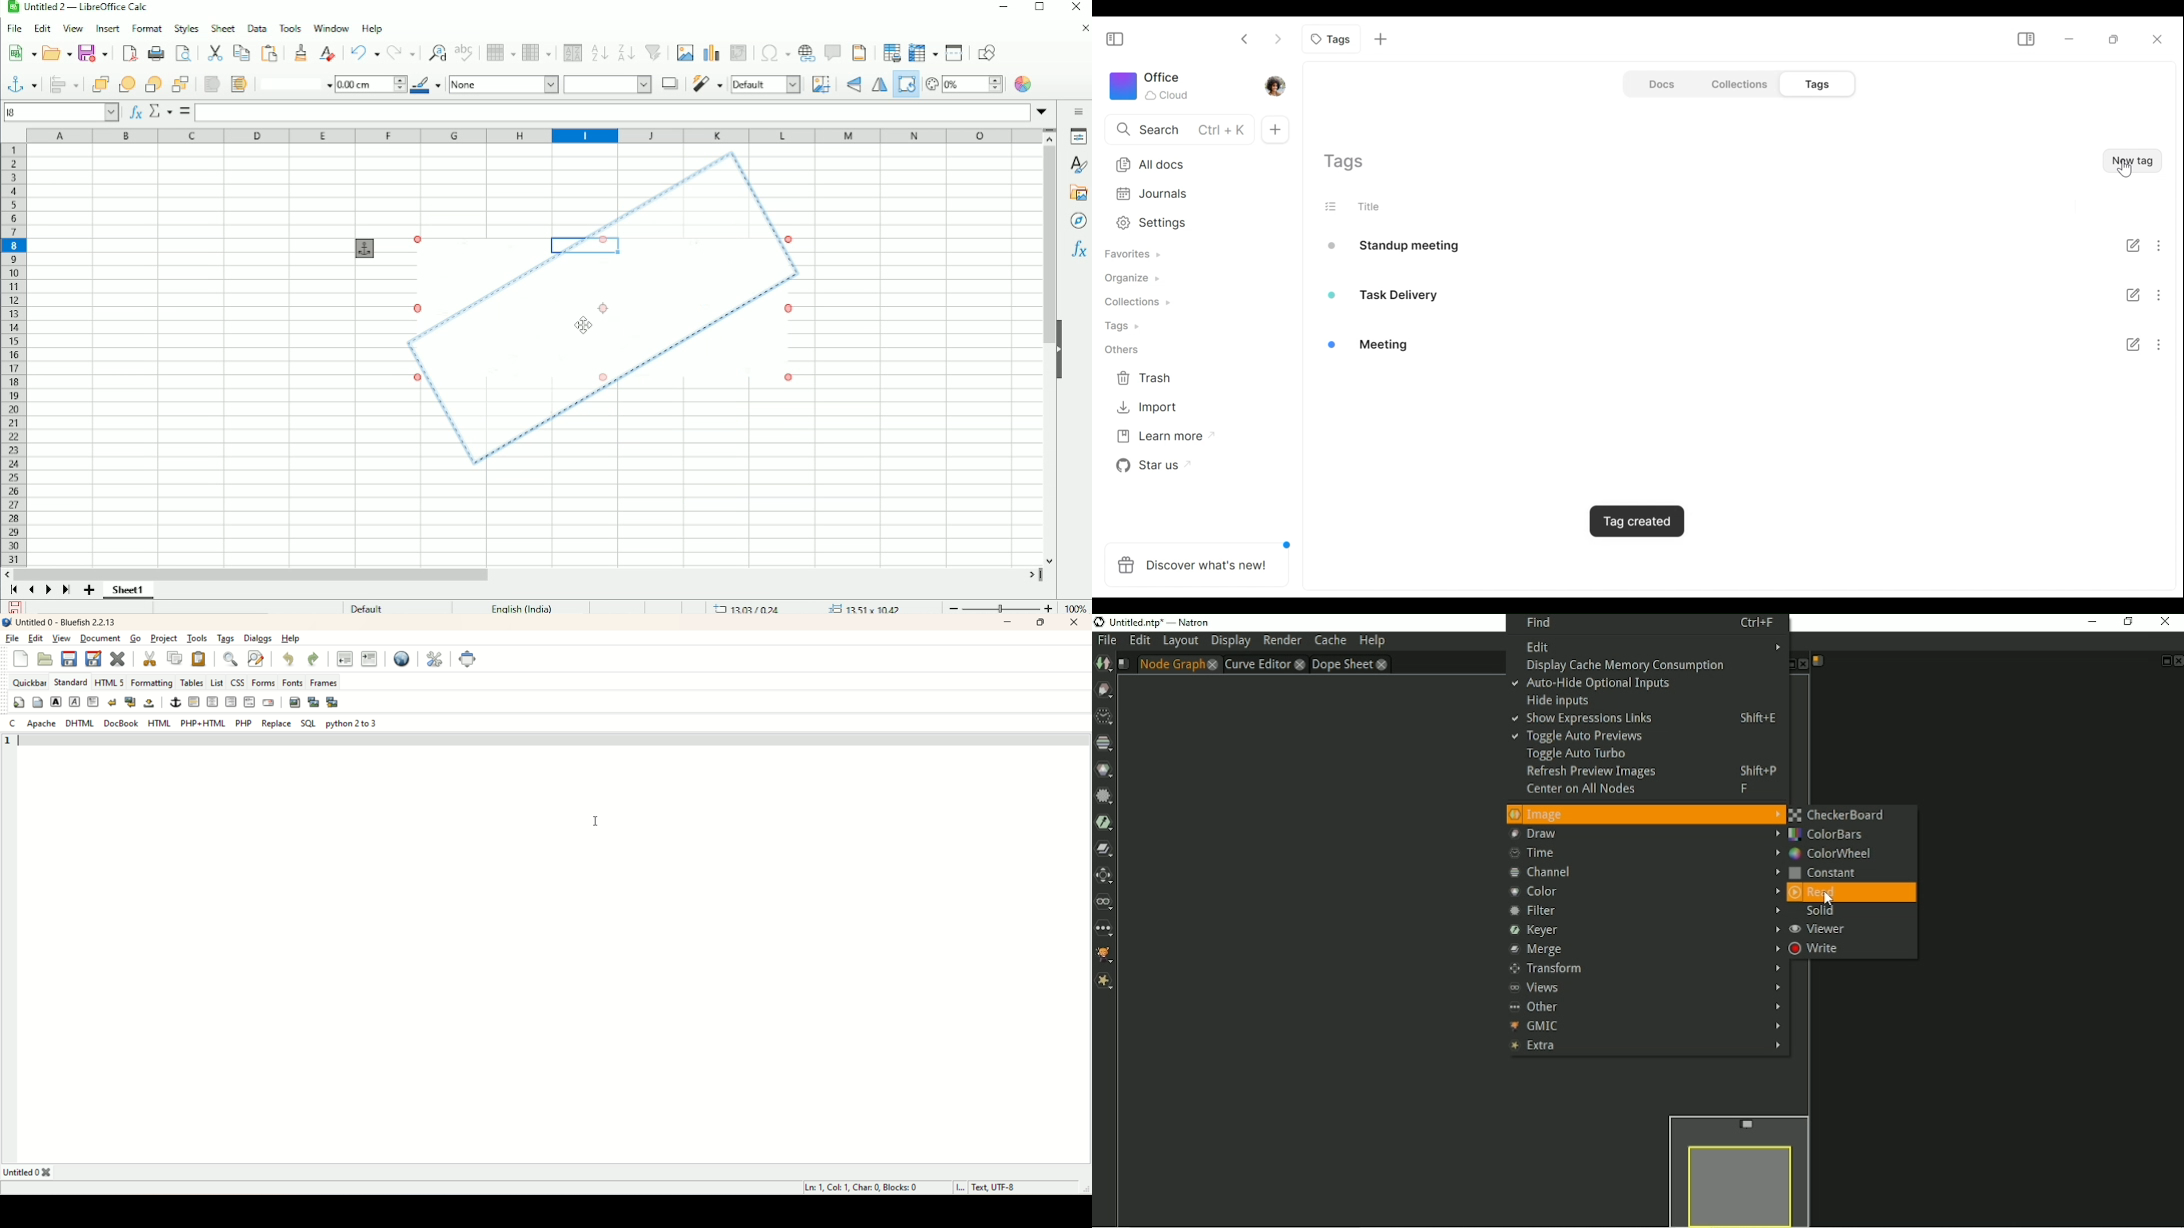  What do you see at coordinates (242, 723) in the screenshot?
I see `PHP` at bounding box center [242, 723].